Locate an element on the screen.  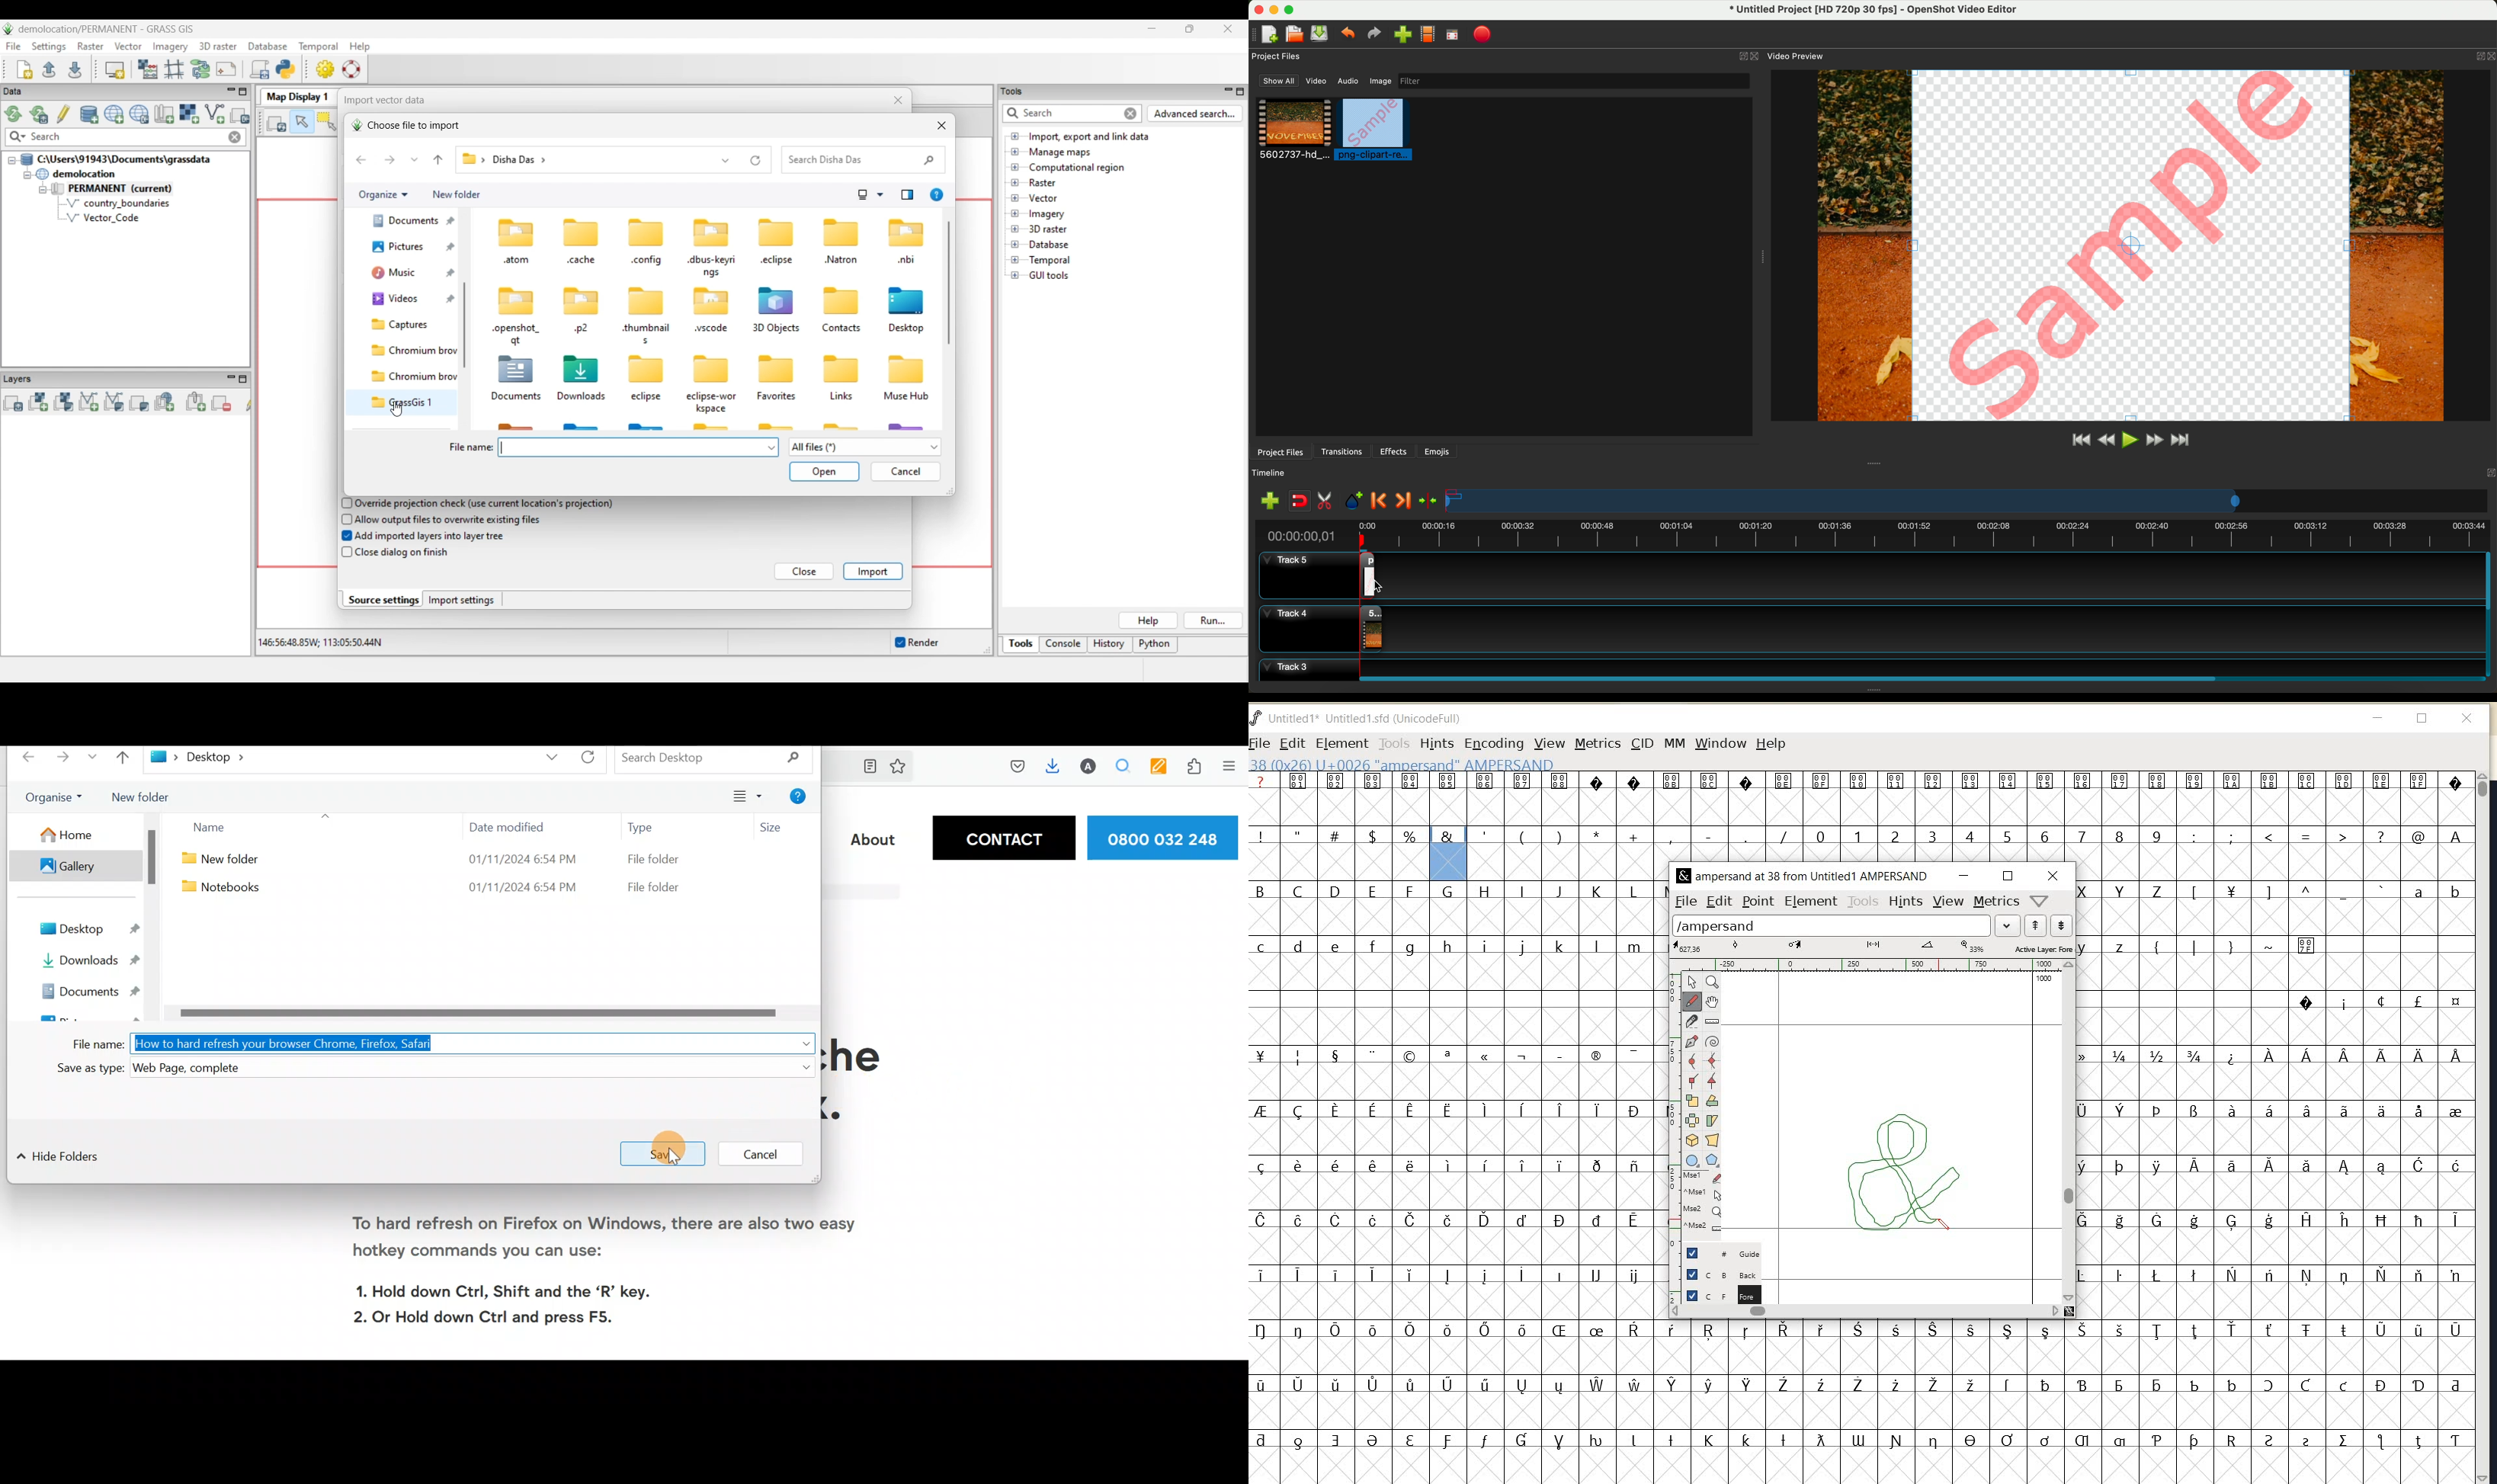
draw a freehand curve is located at coordinates (1693, 1001).